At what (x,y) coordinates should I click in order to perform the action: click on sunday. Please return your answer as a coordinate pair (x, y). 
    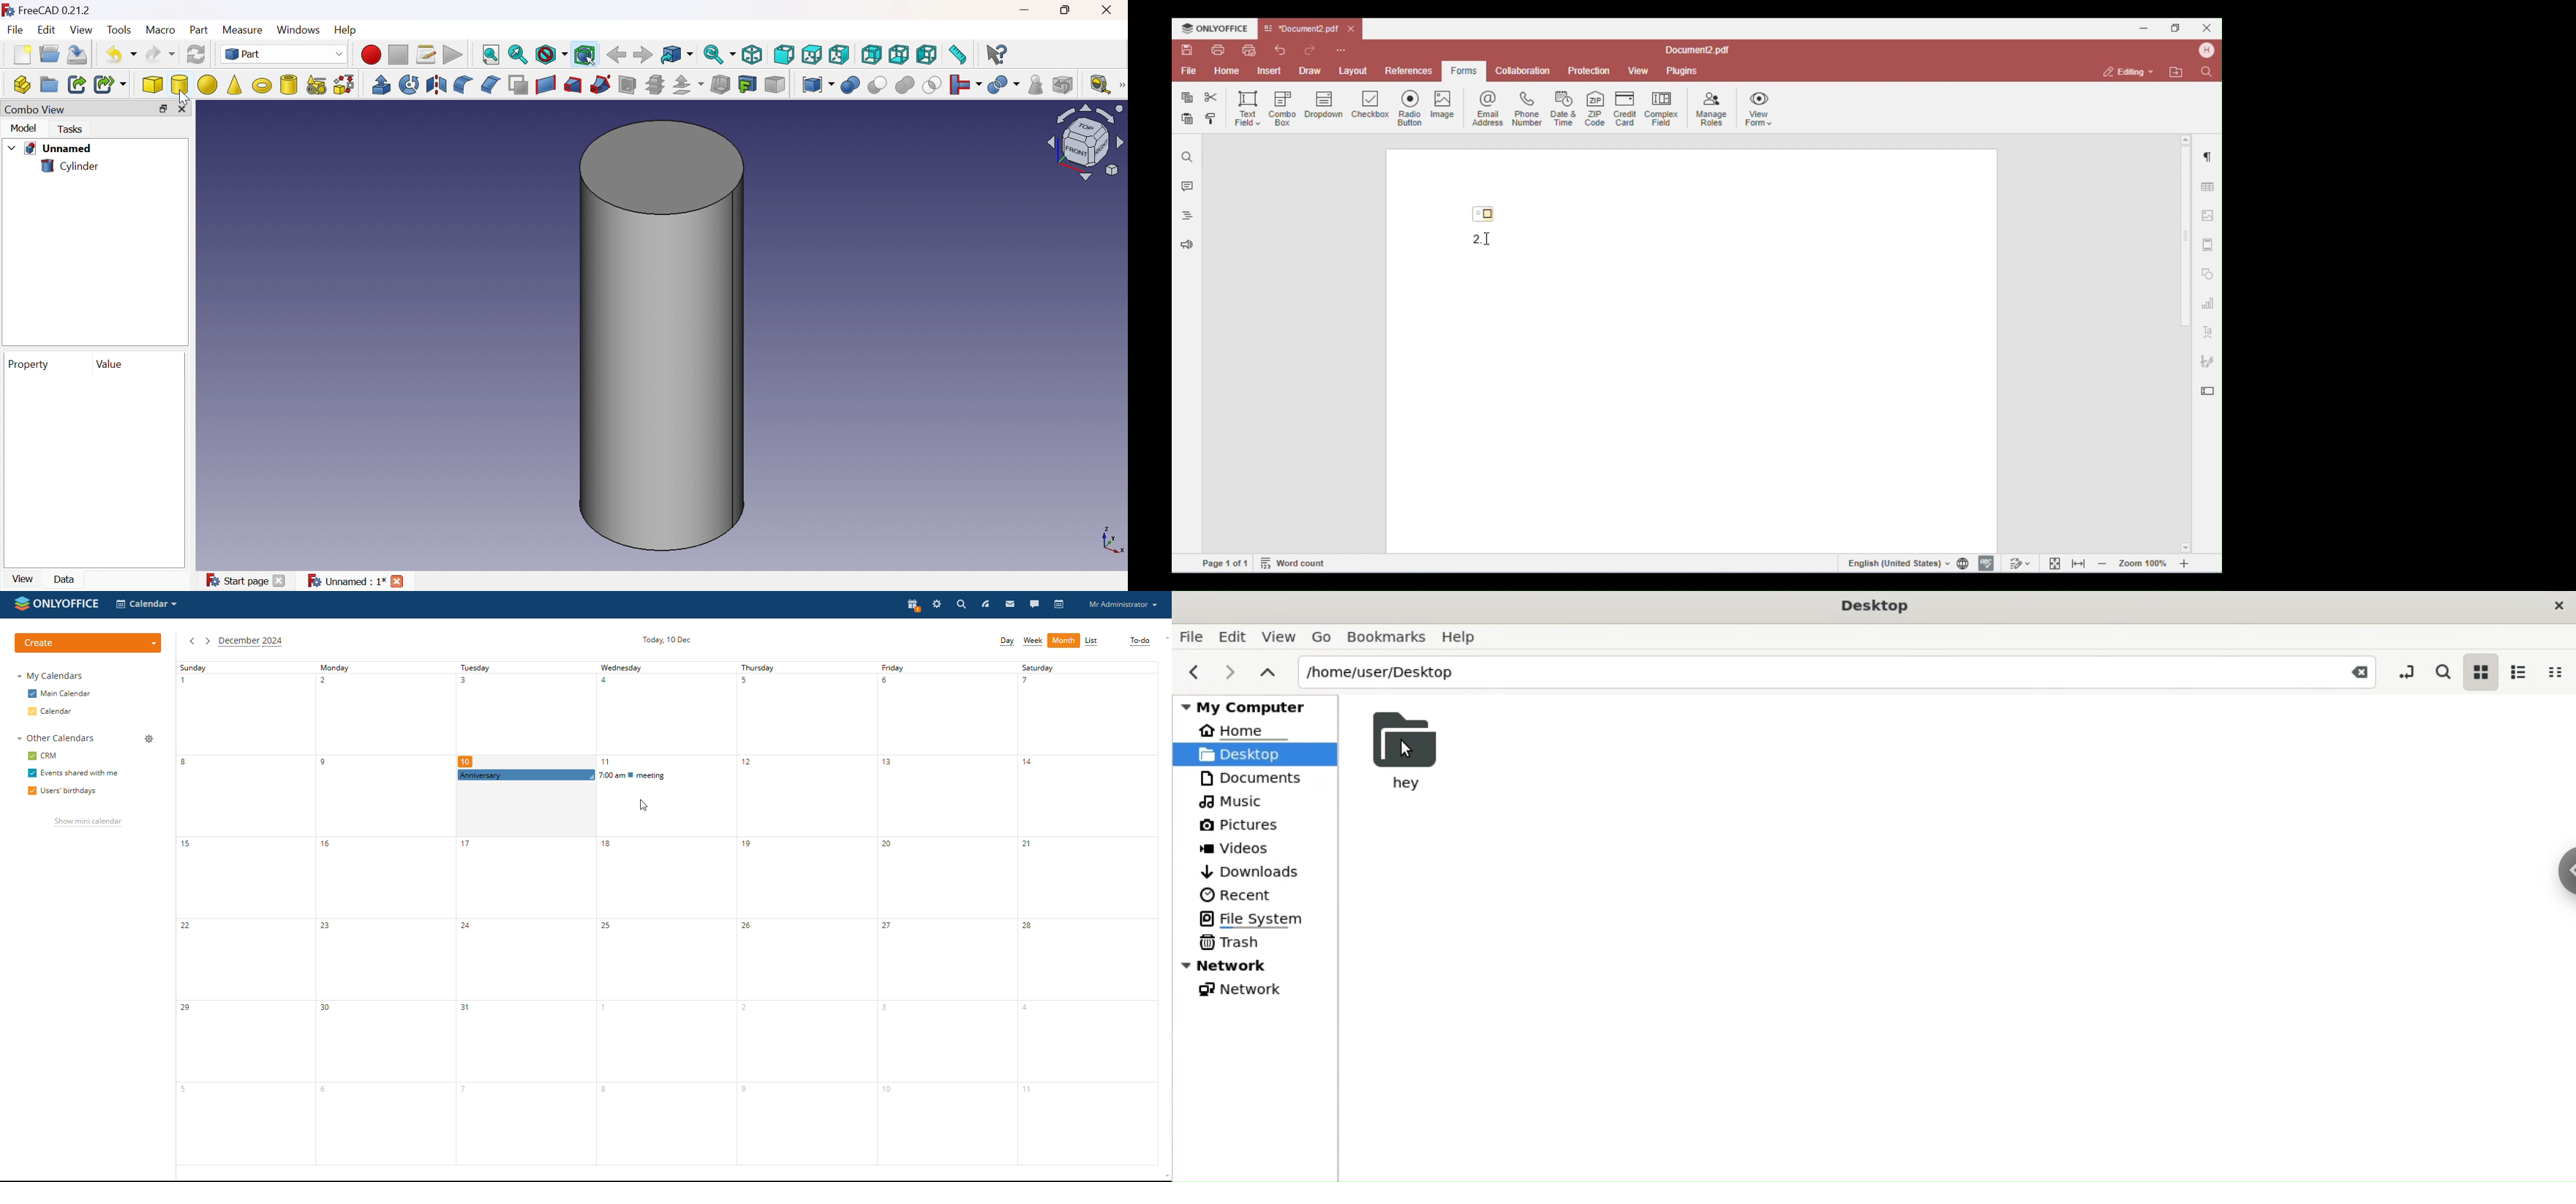
    Looking at the image, I should click on (245, 913).